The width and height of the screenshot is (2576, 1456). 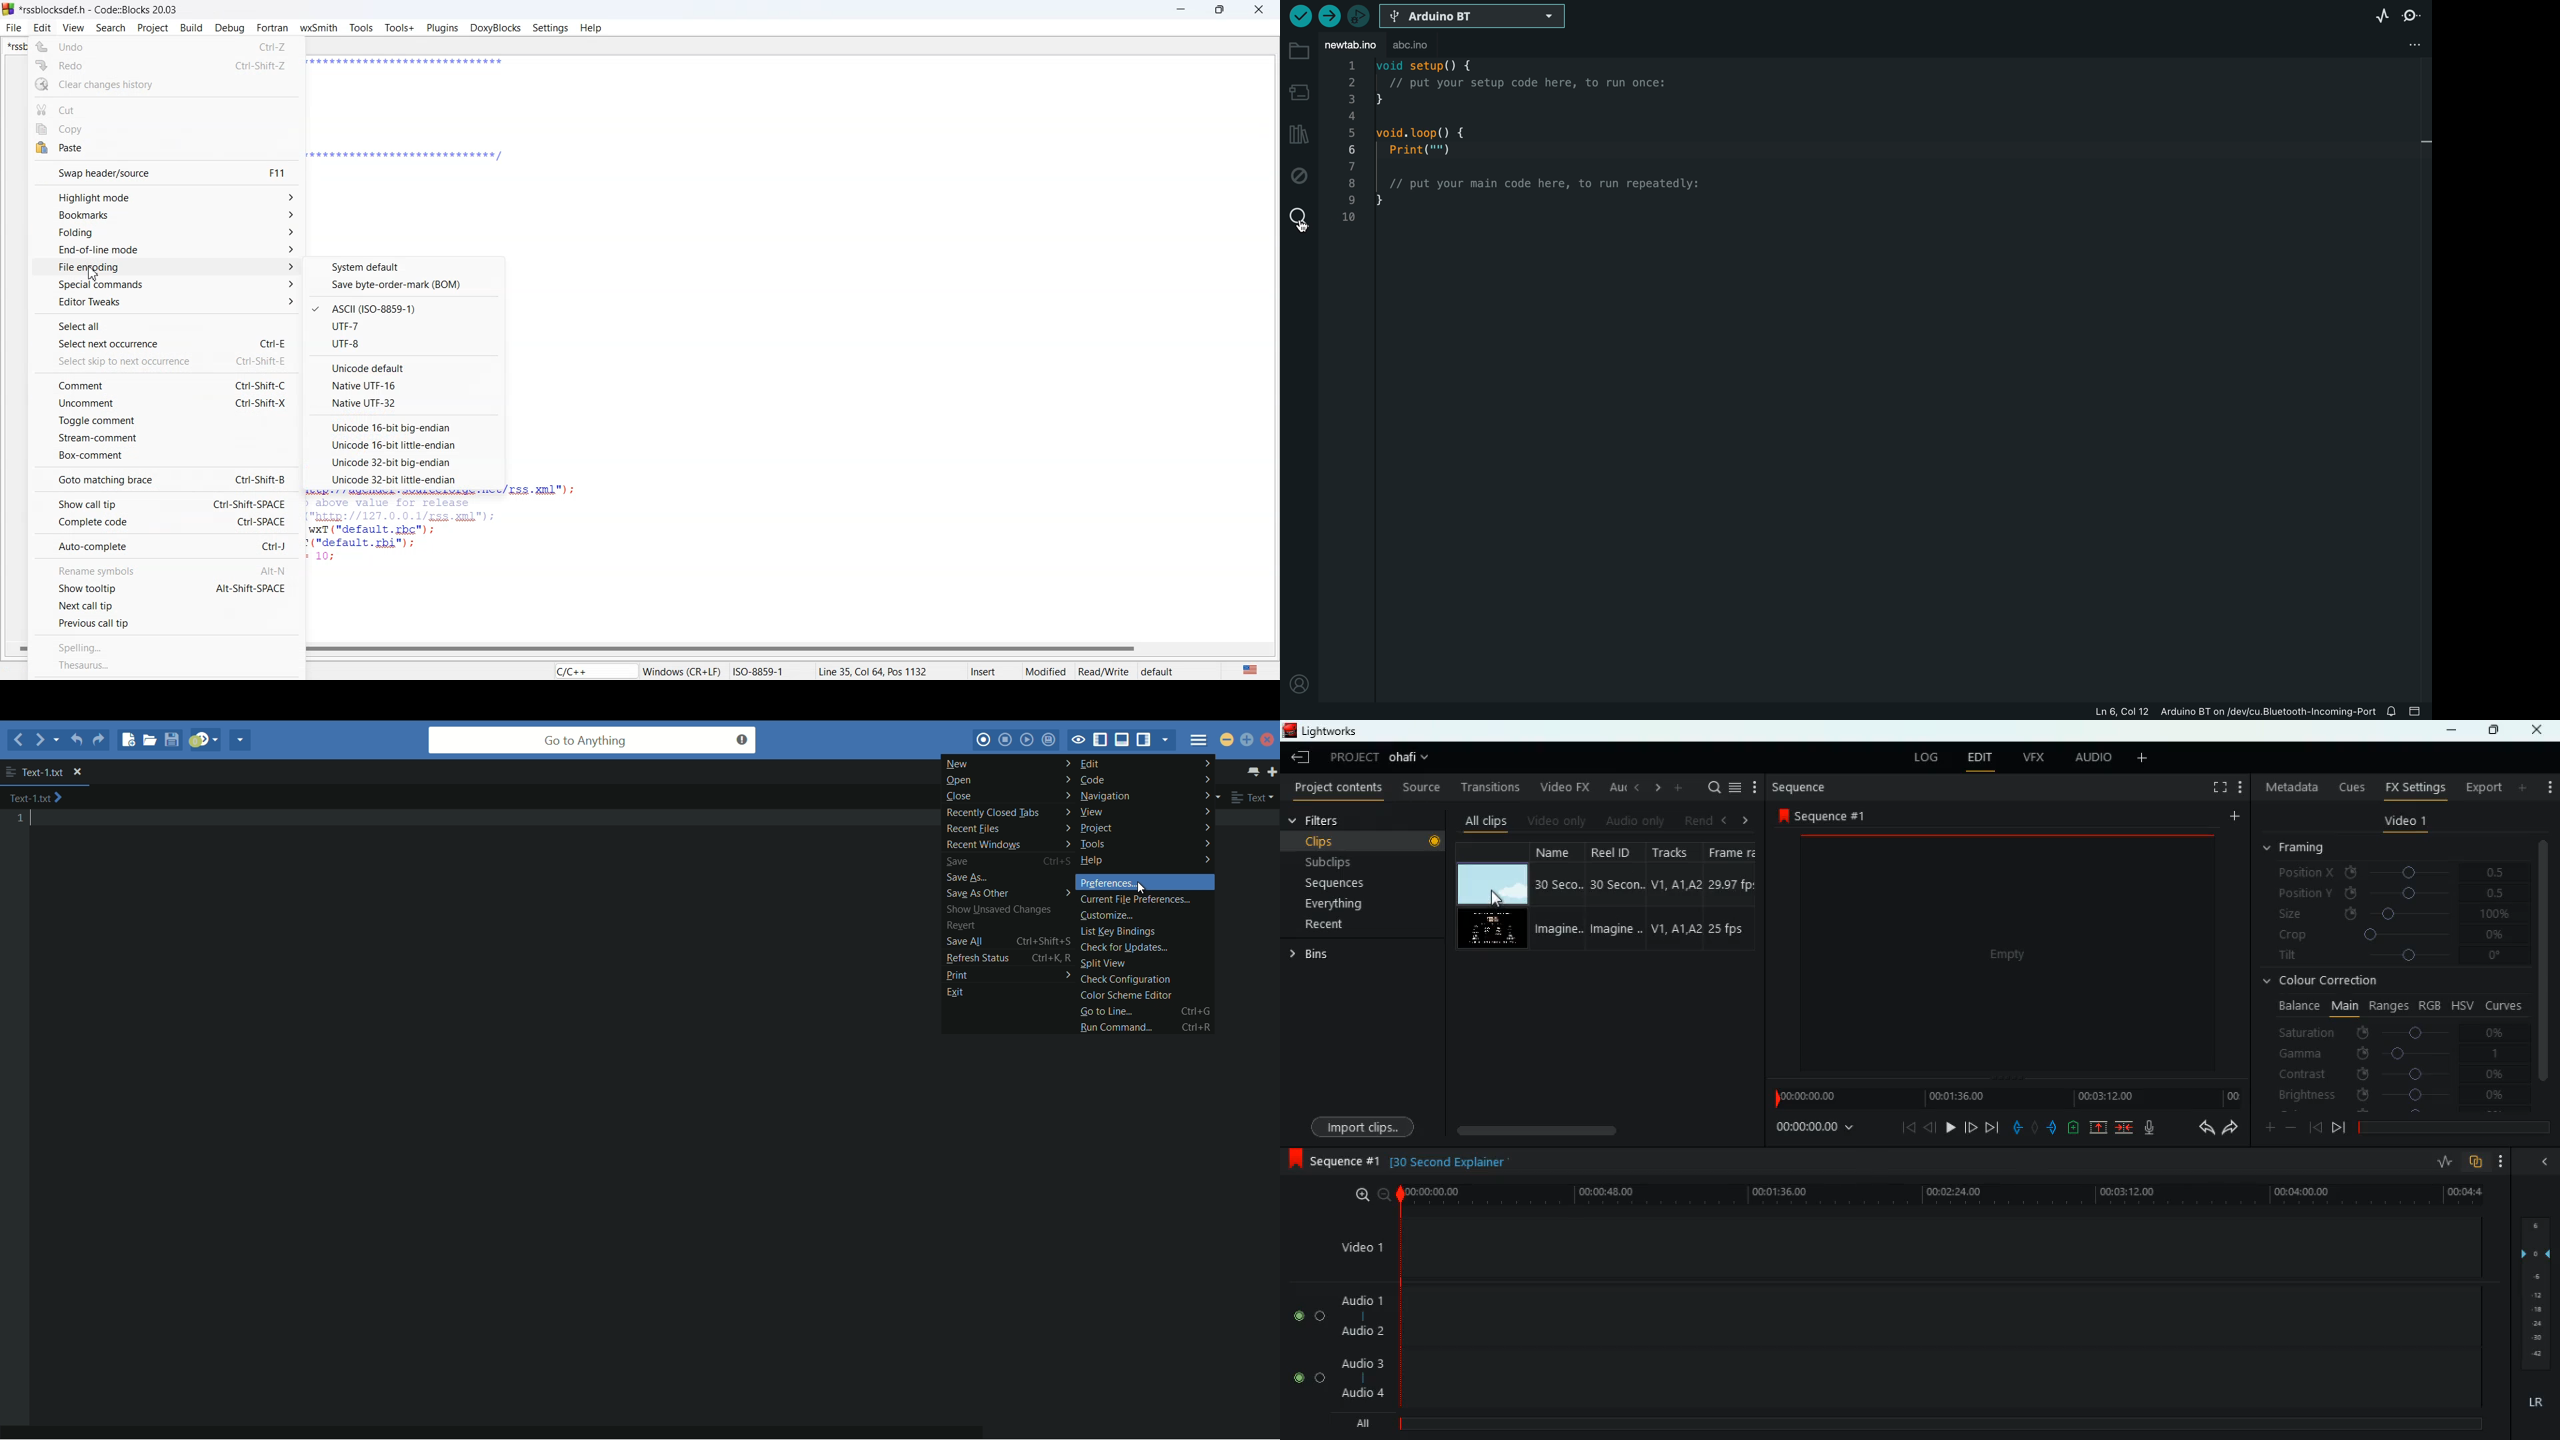 What do you see at coordinates (1482, 818) in the screenshot?
I see `all clips` at bounding box center [1482, 818].